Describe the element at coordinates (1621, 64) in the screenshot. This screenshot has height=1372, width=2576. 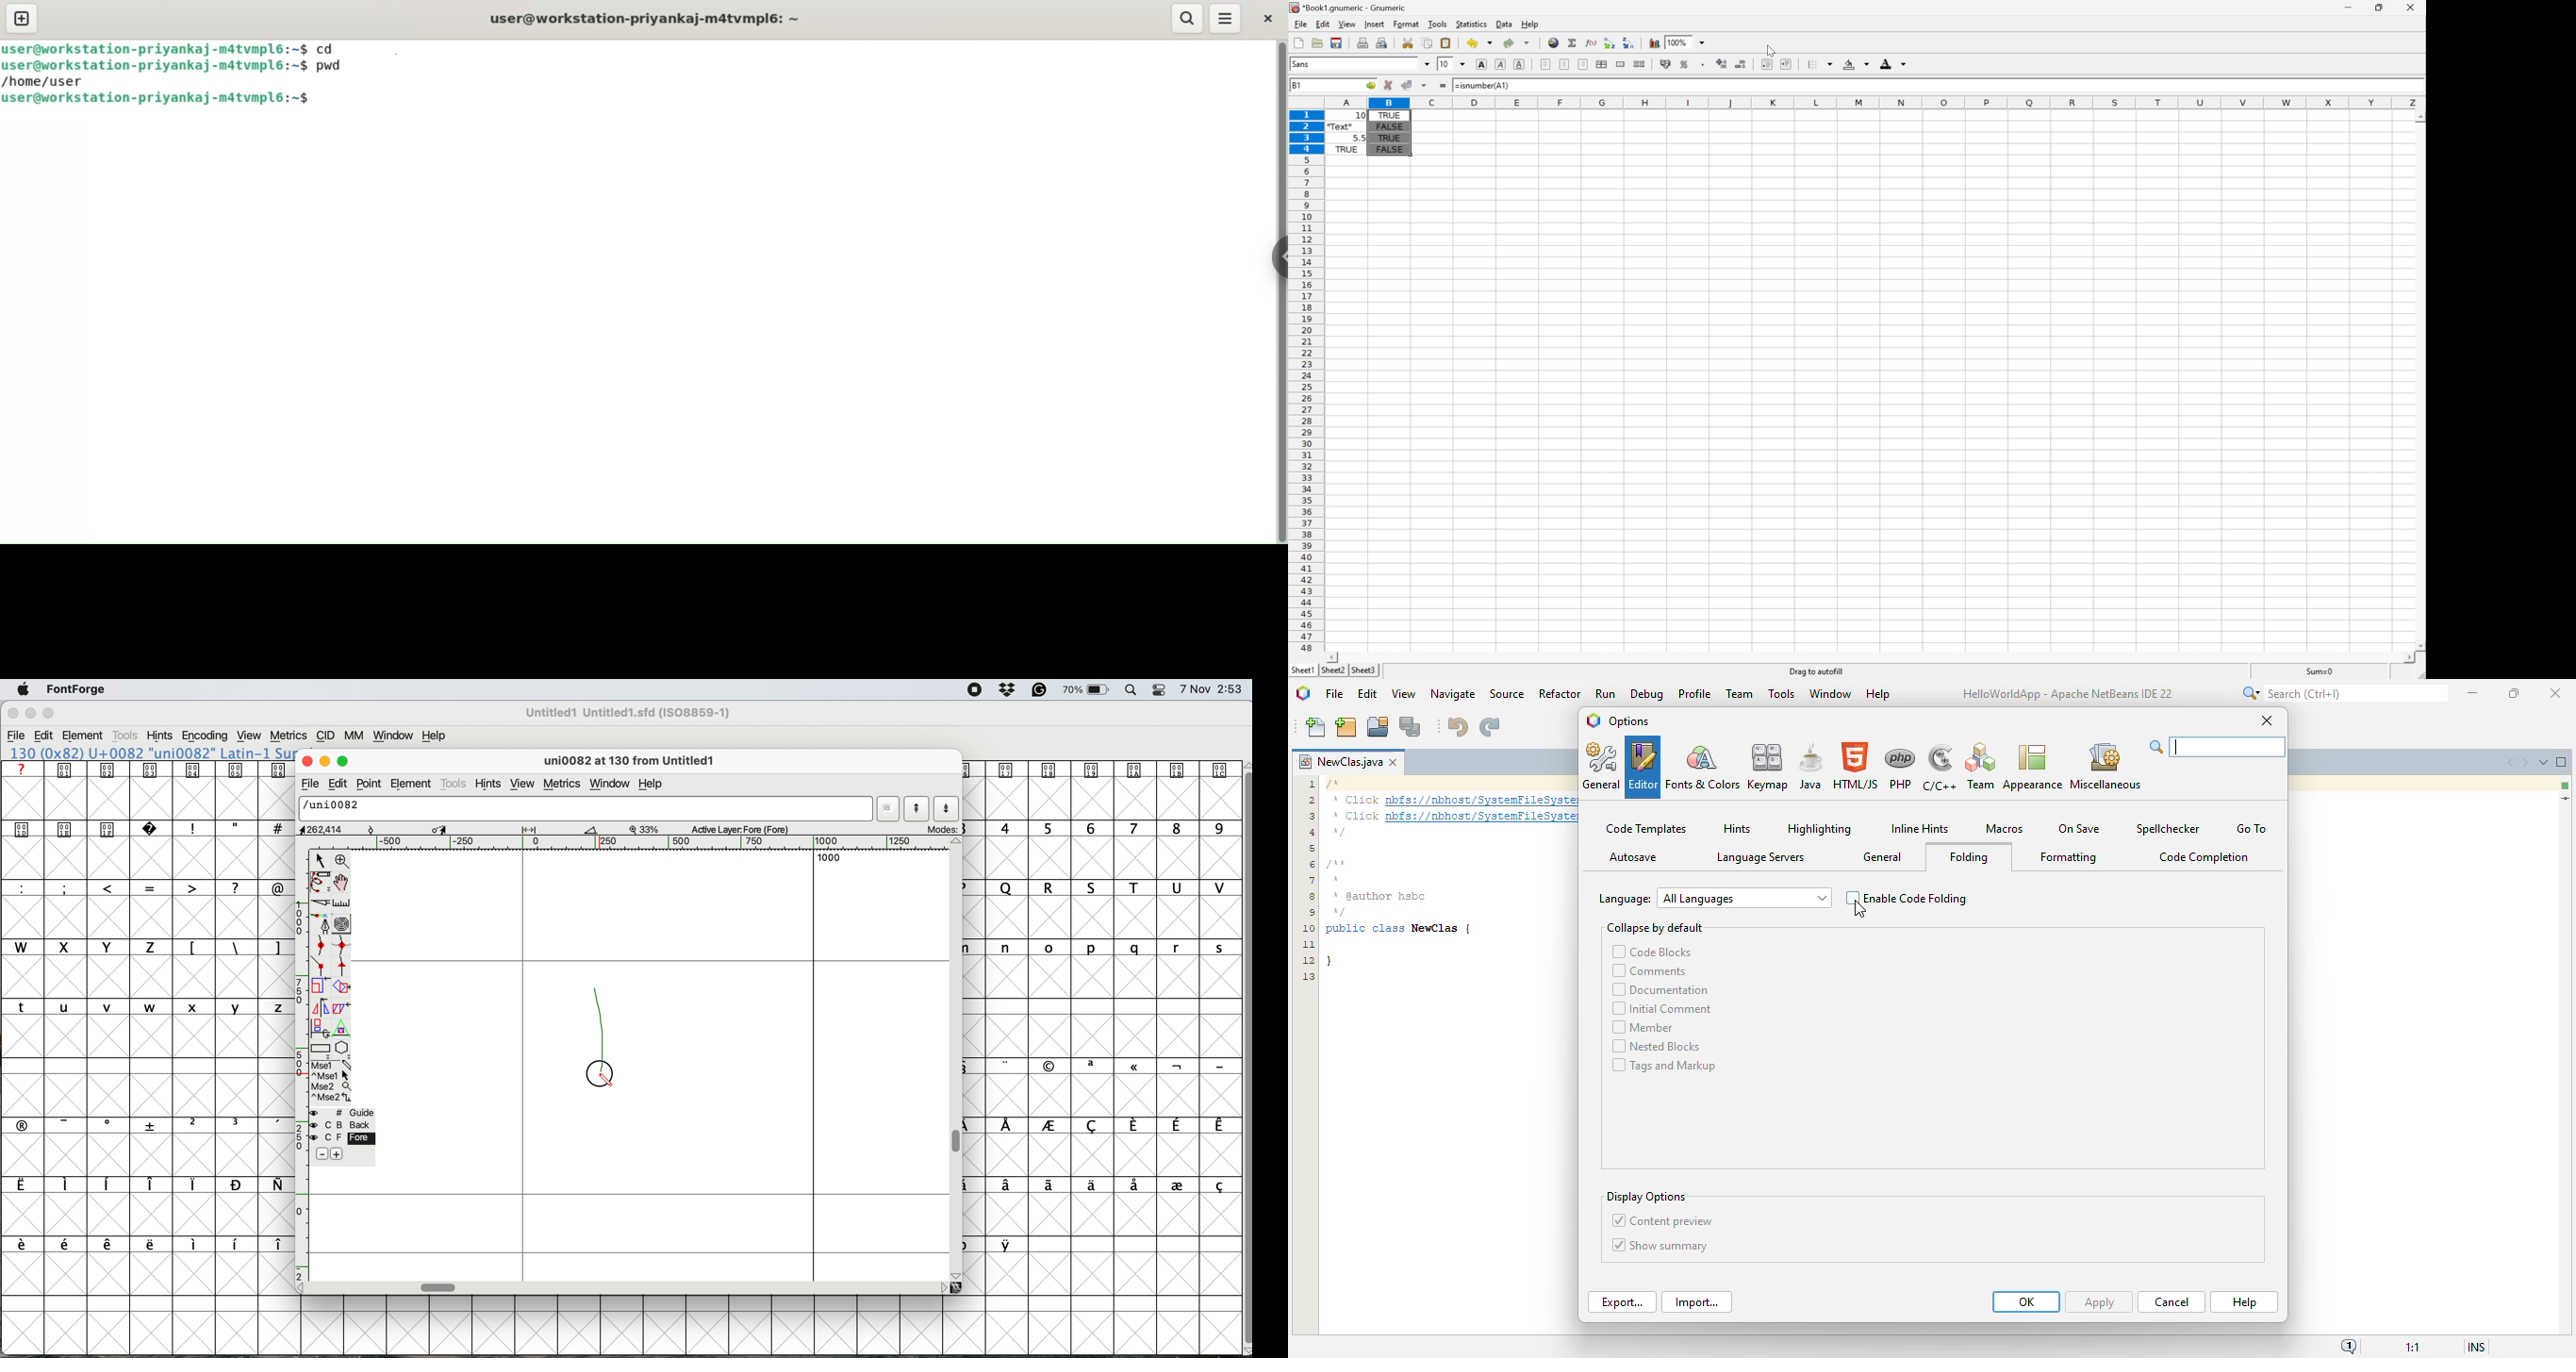
I see `Merge a range of cells` at that location.